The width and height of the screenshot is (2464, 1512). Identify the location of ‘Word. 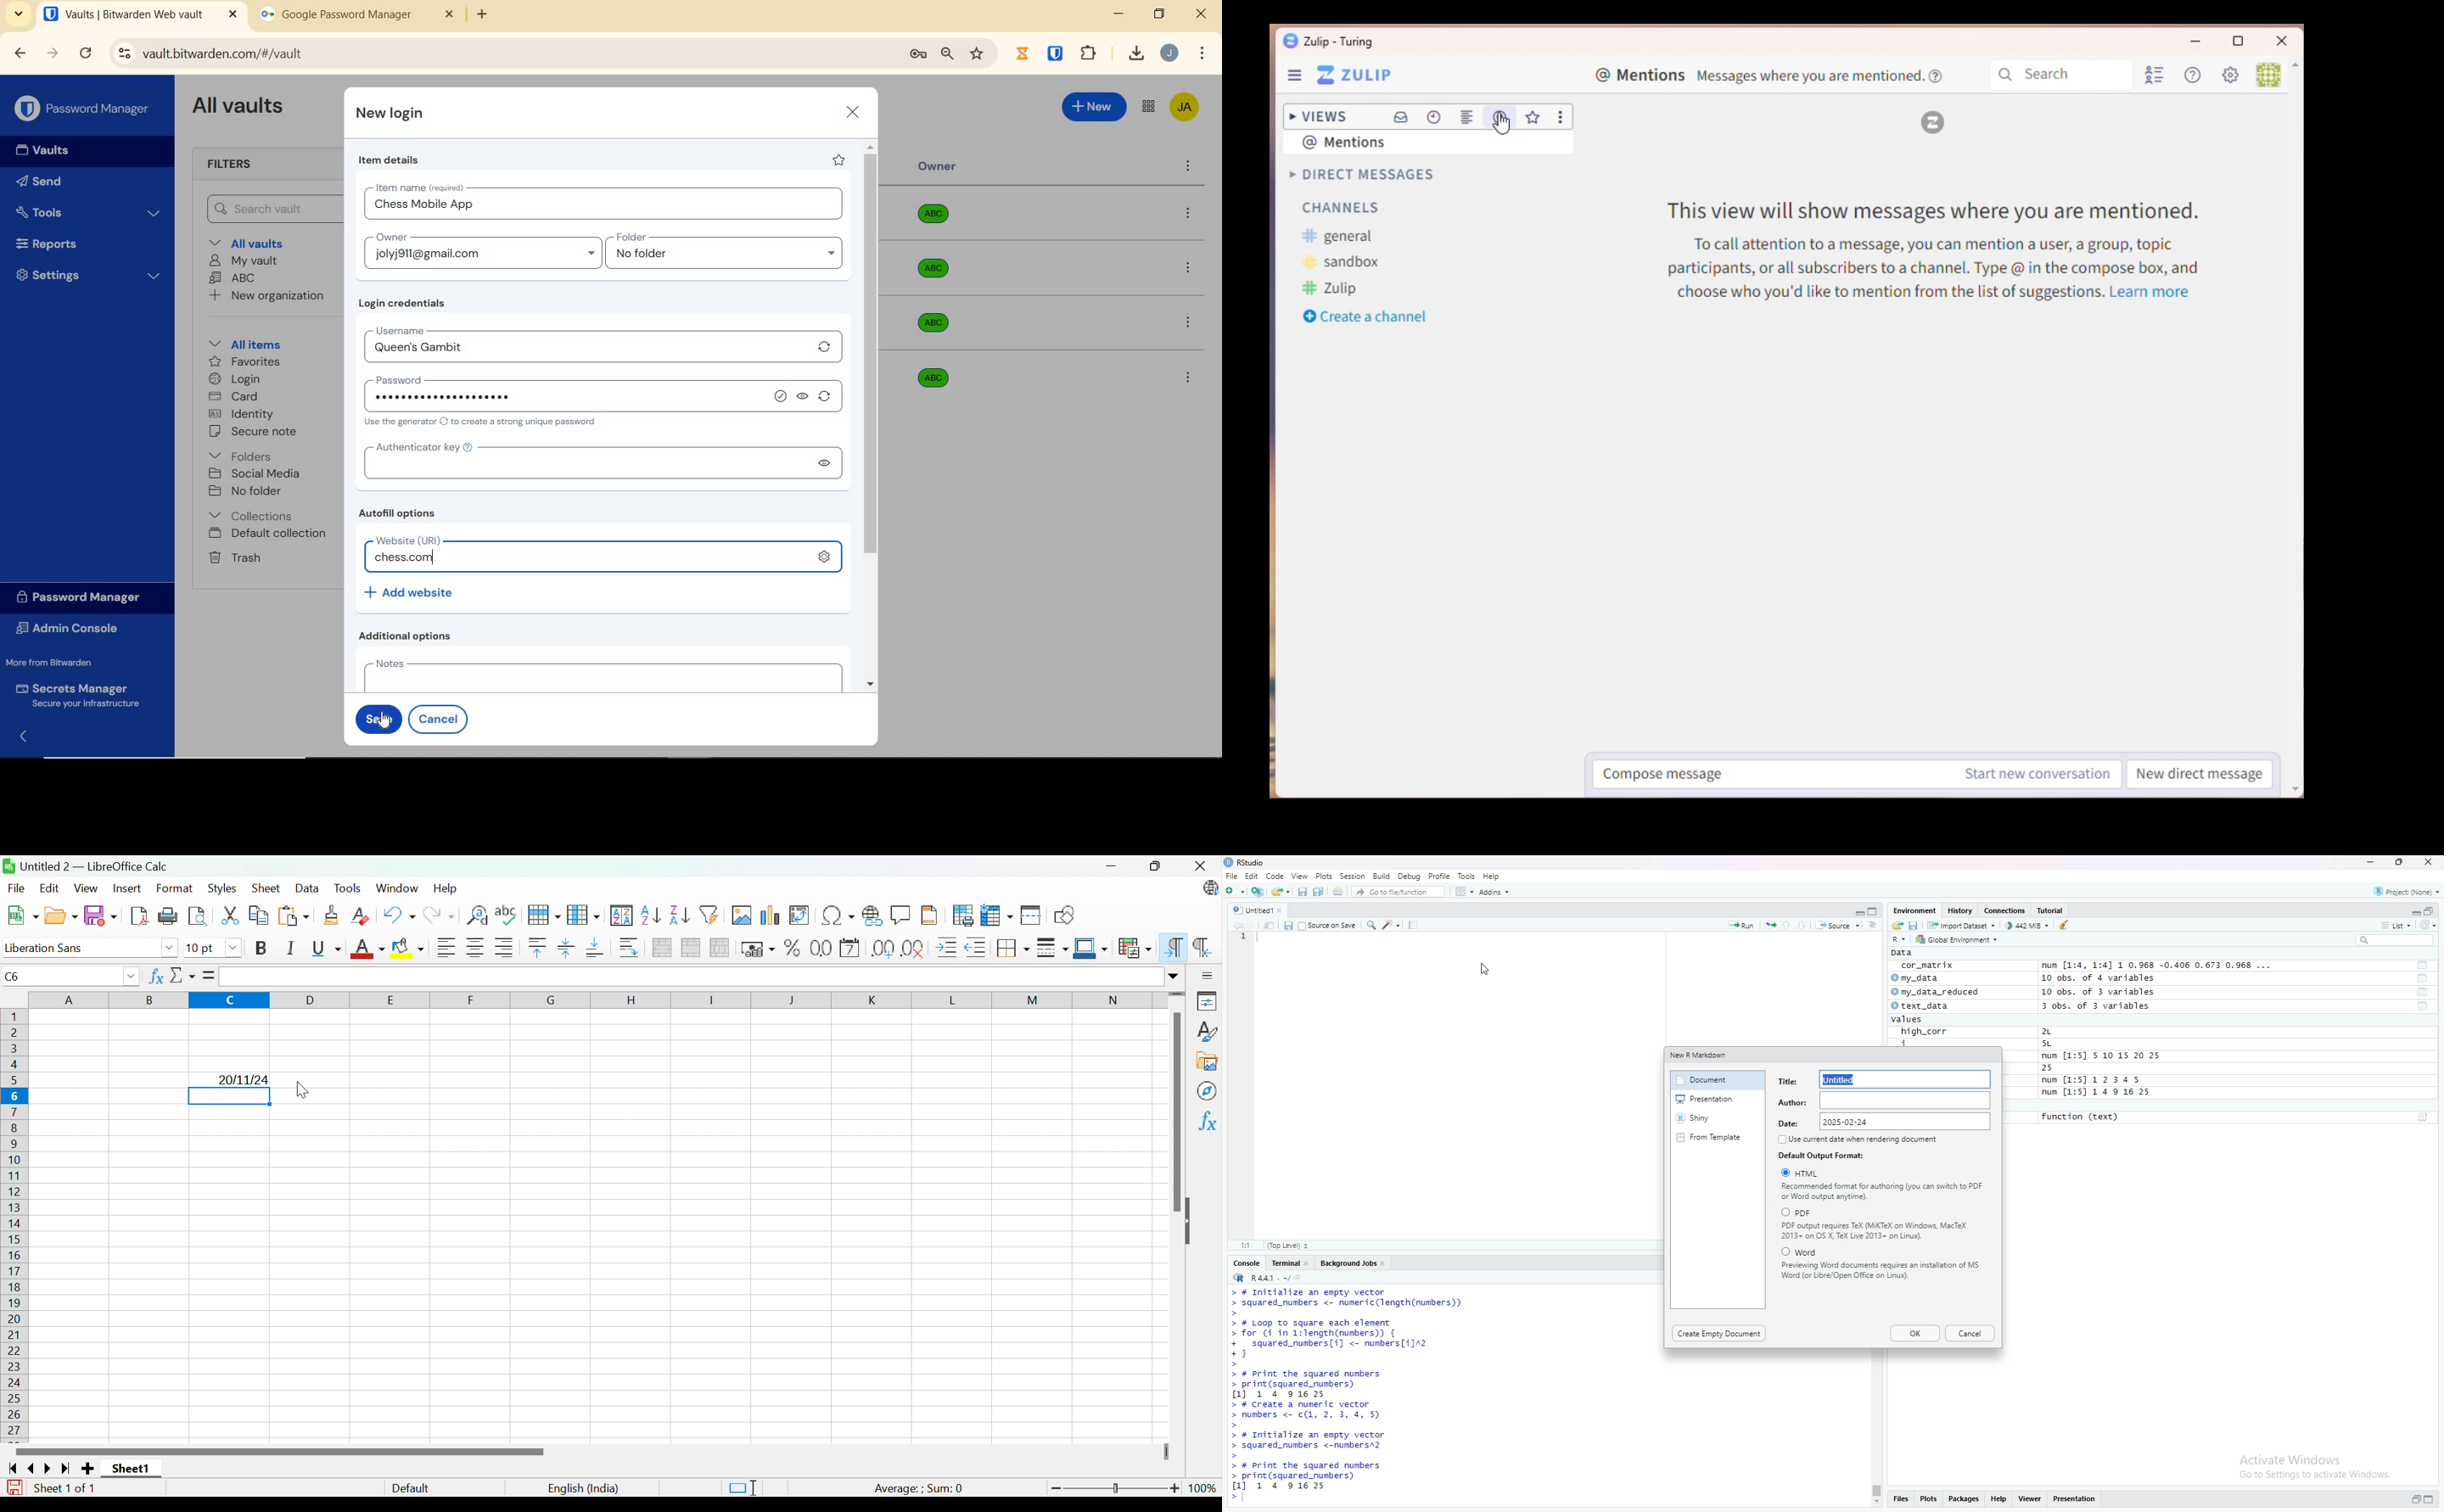
(1805, 1251).